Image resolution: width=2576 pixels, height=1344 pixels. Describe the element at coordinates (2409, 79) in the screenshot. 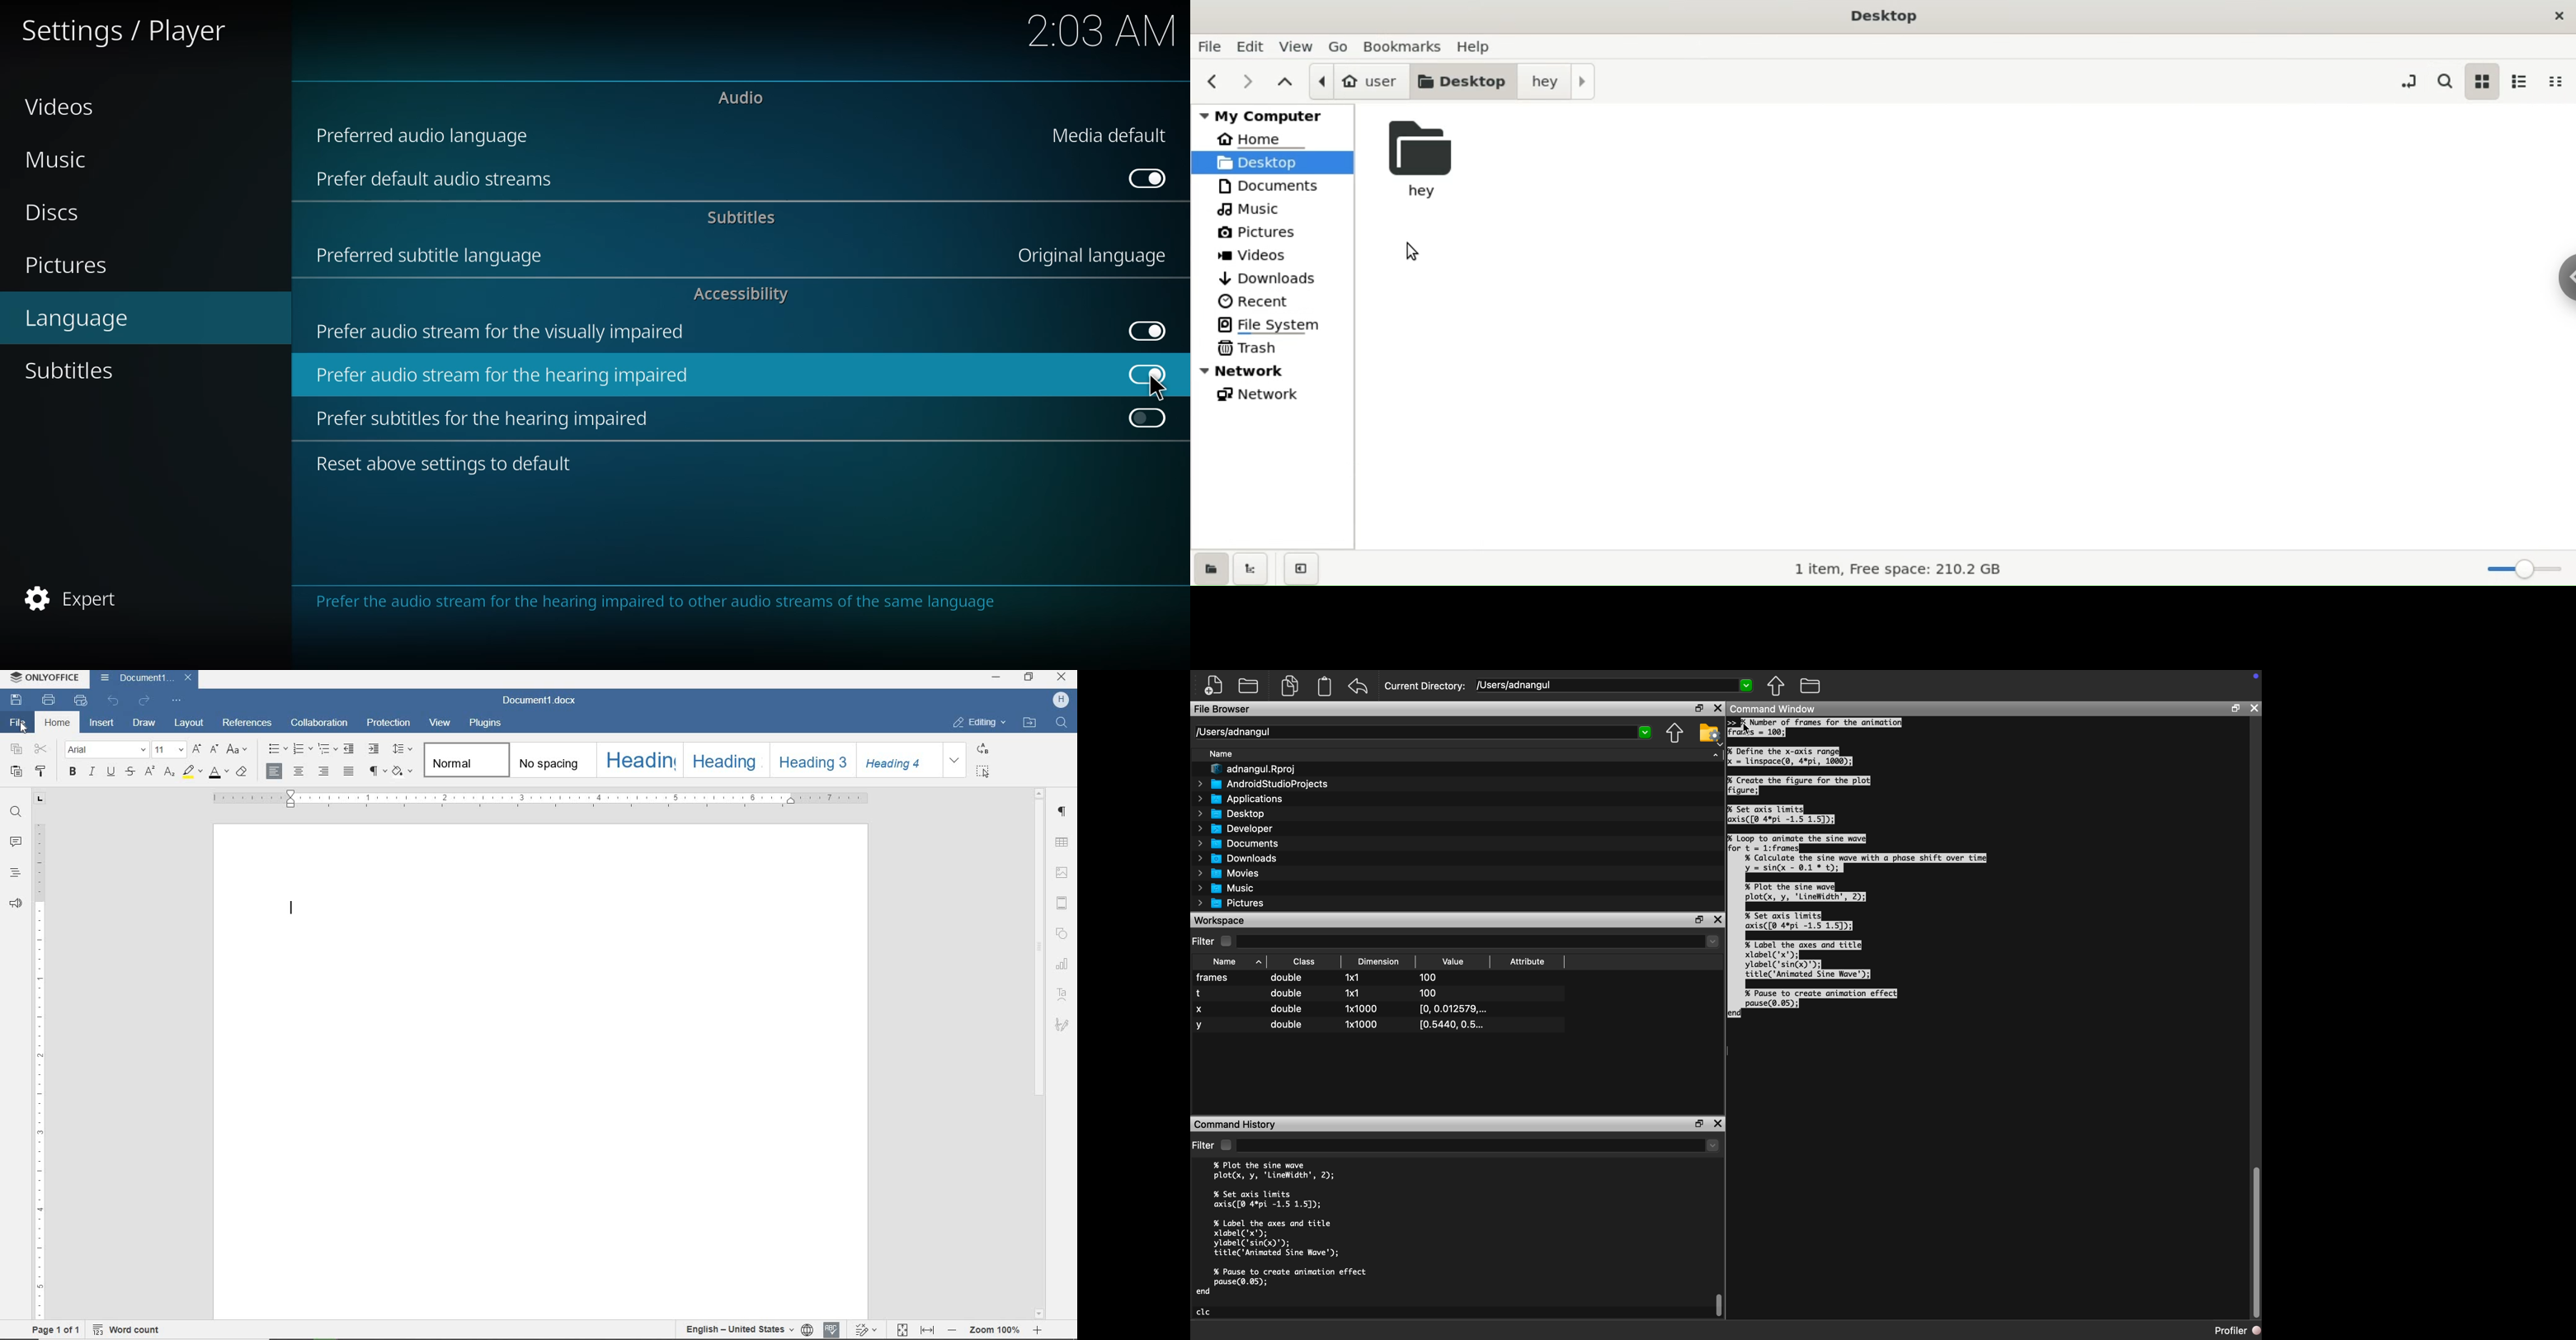

I see `toggle loction entry` at that location.